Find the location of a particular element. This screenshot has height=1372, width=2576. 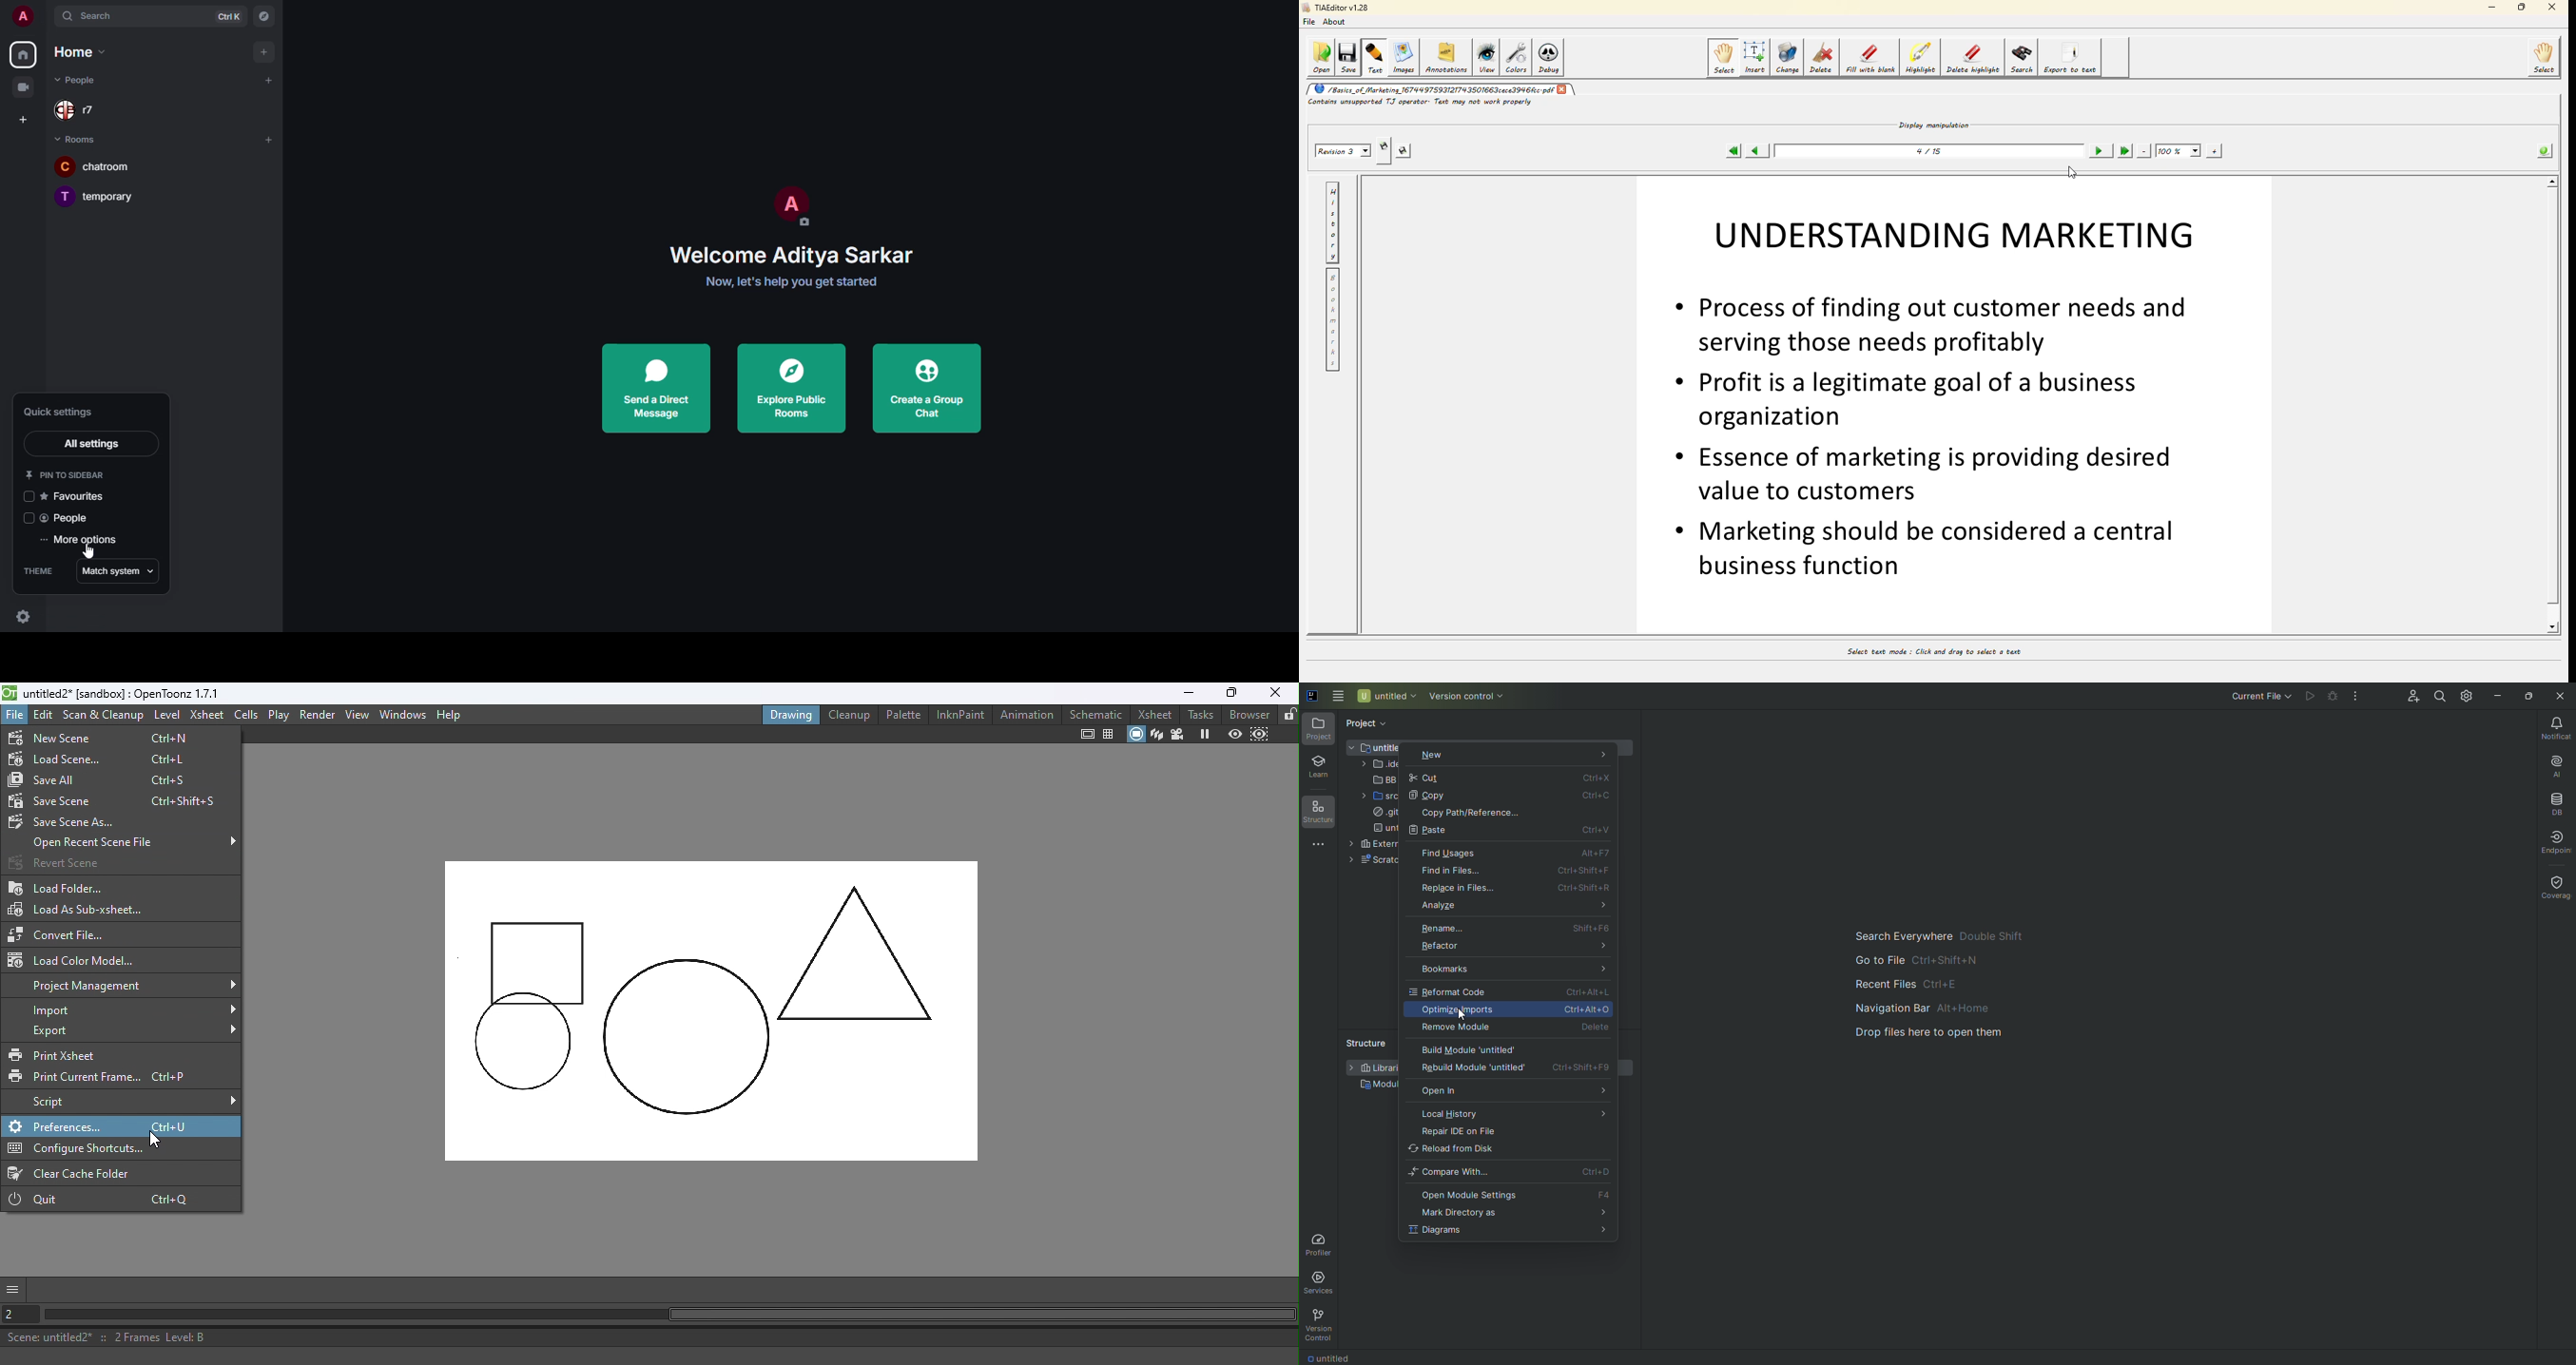

Reformat code is located at coordinates (1509, 990).